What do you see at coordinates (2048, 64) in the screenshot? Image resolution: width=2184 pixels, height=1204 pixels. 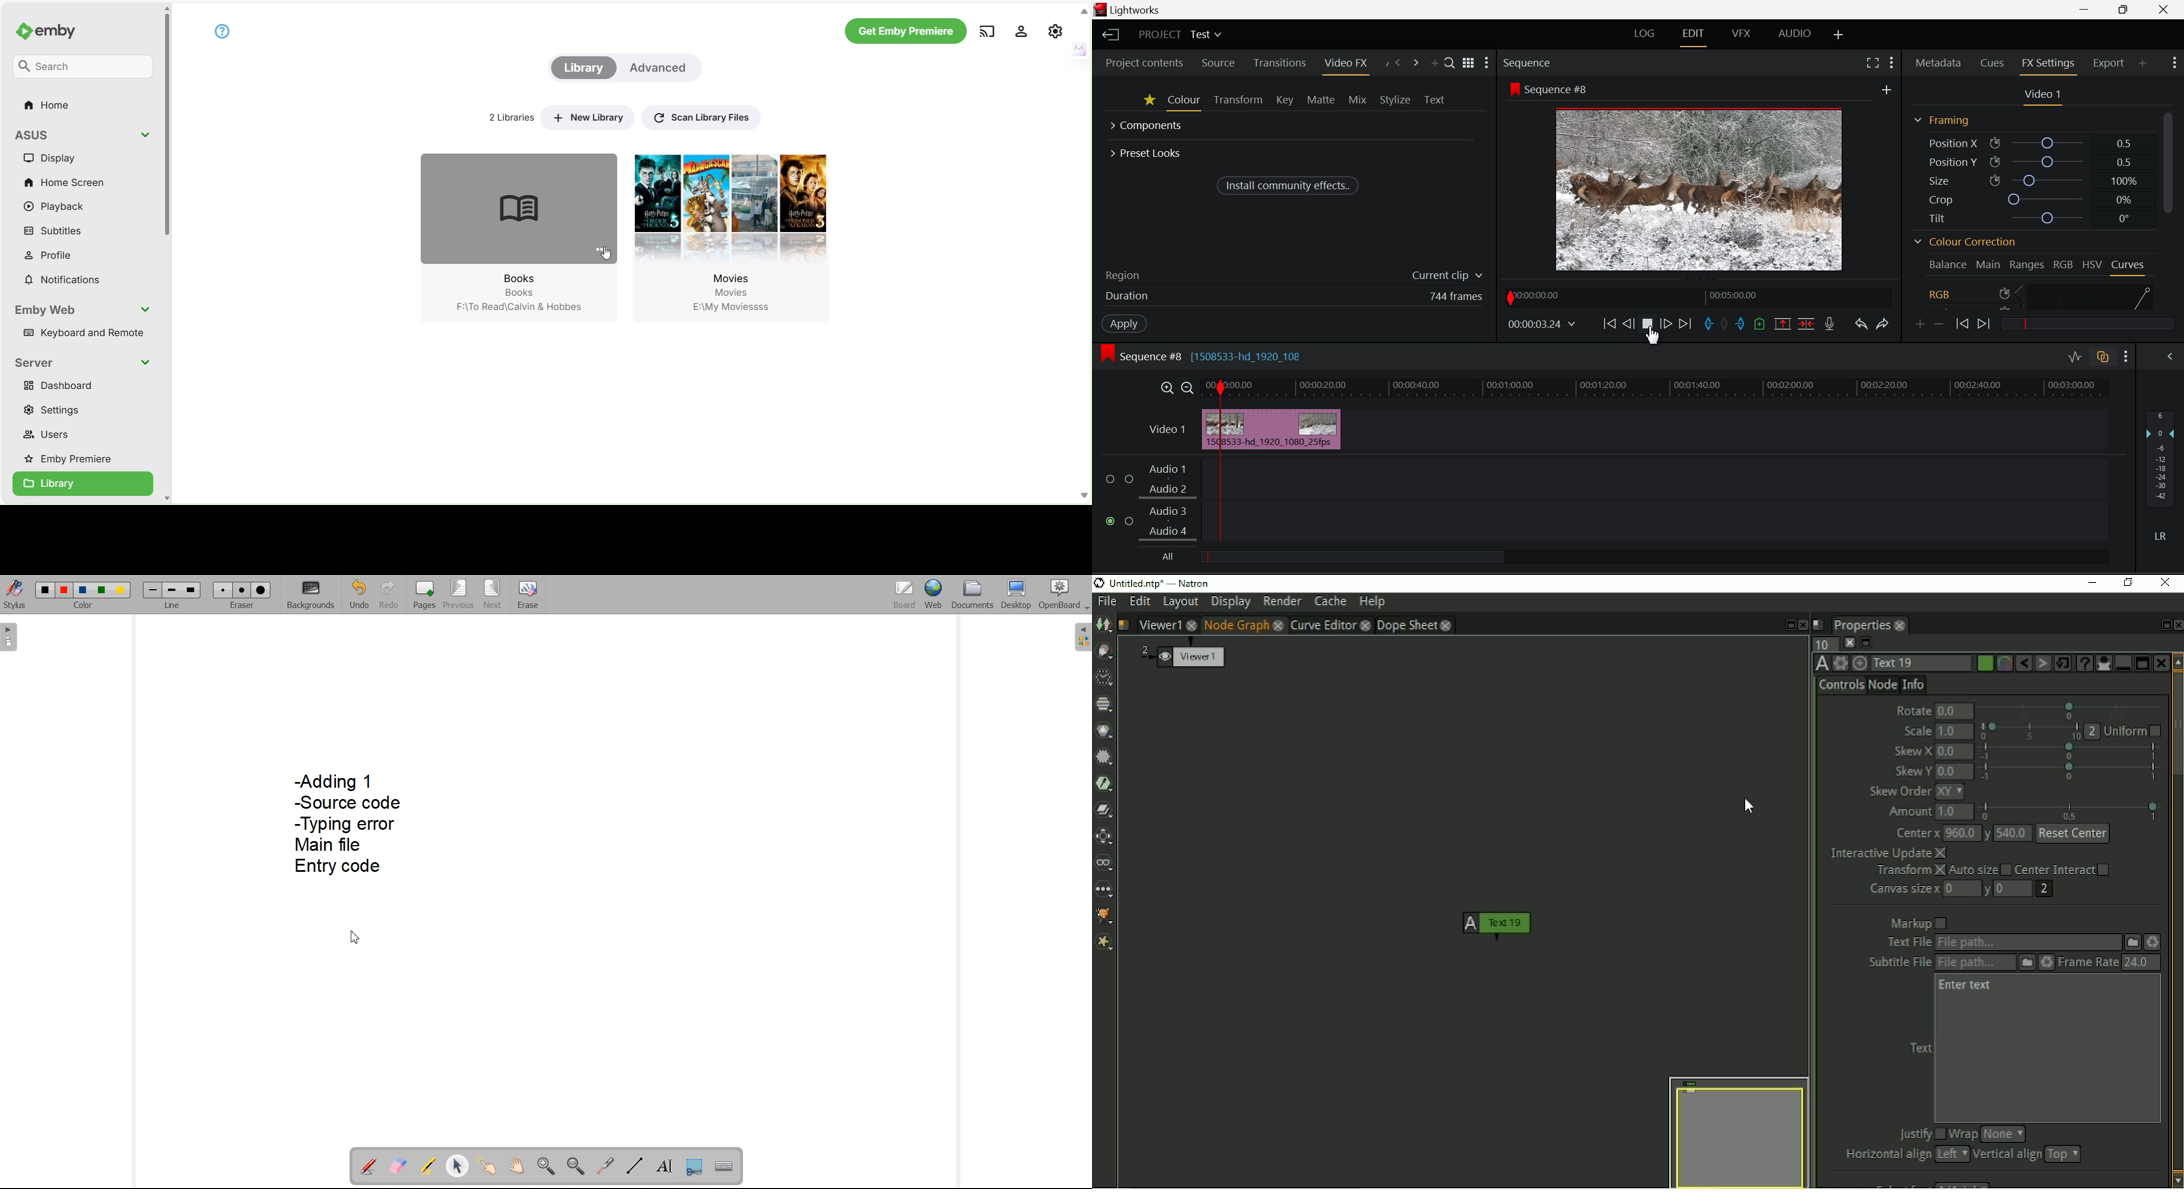 I see `FX Settings Open` at bounding box center [2048, 64].